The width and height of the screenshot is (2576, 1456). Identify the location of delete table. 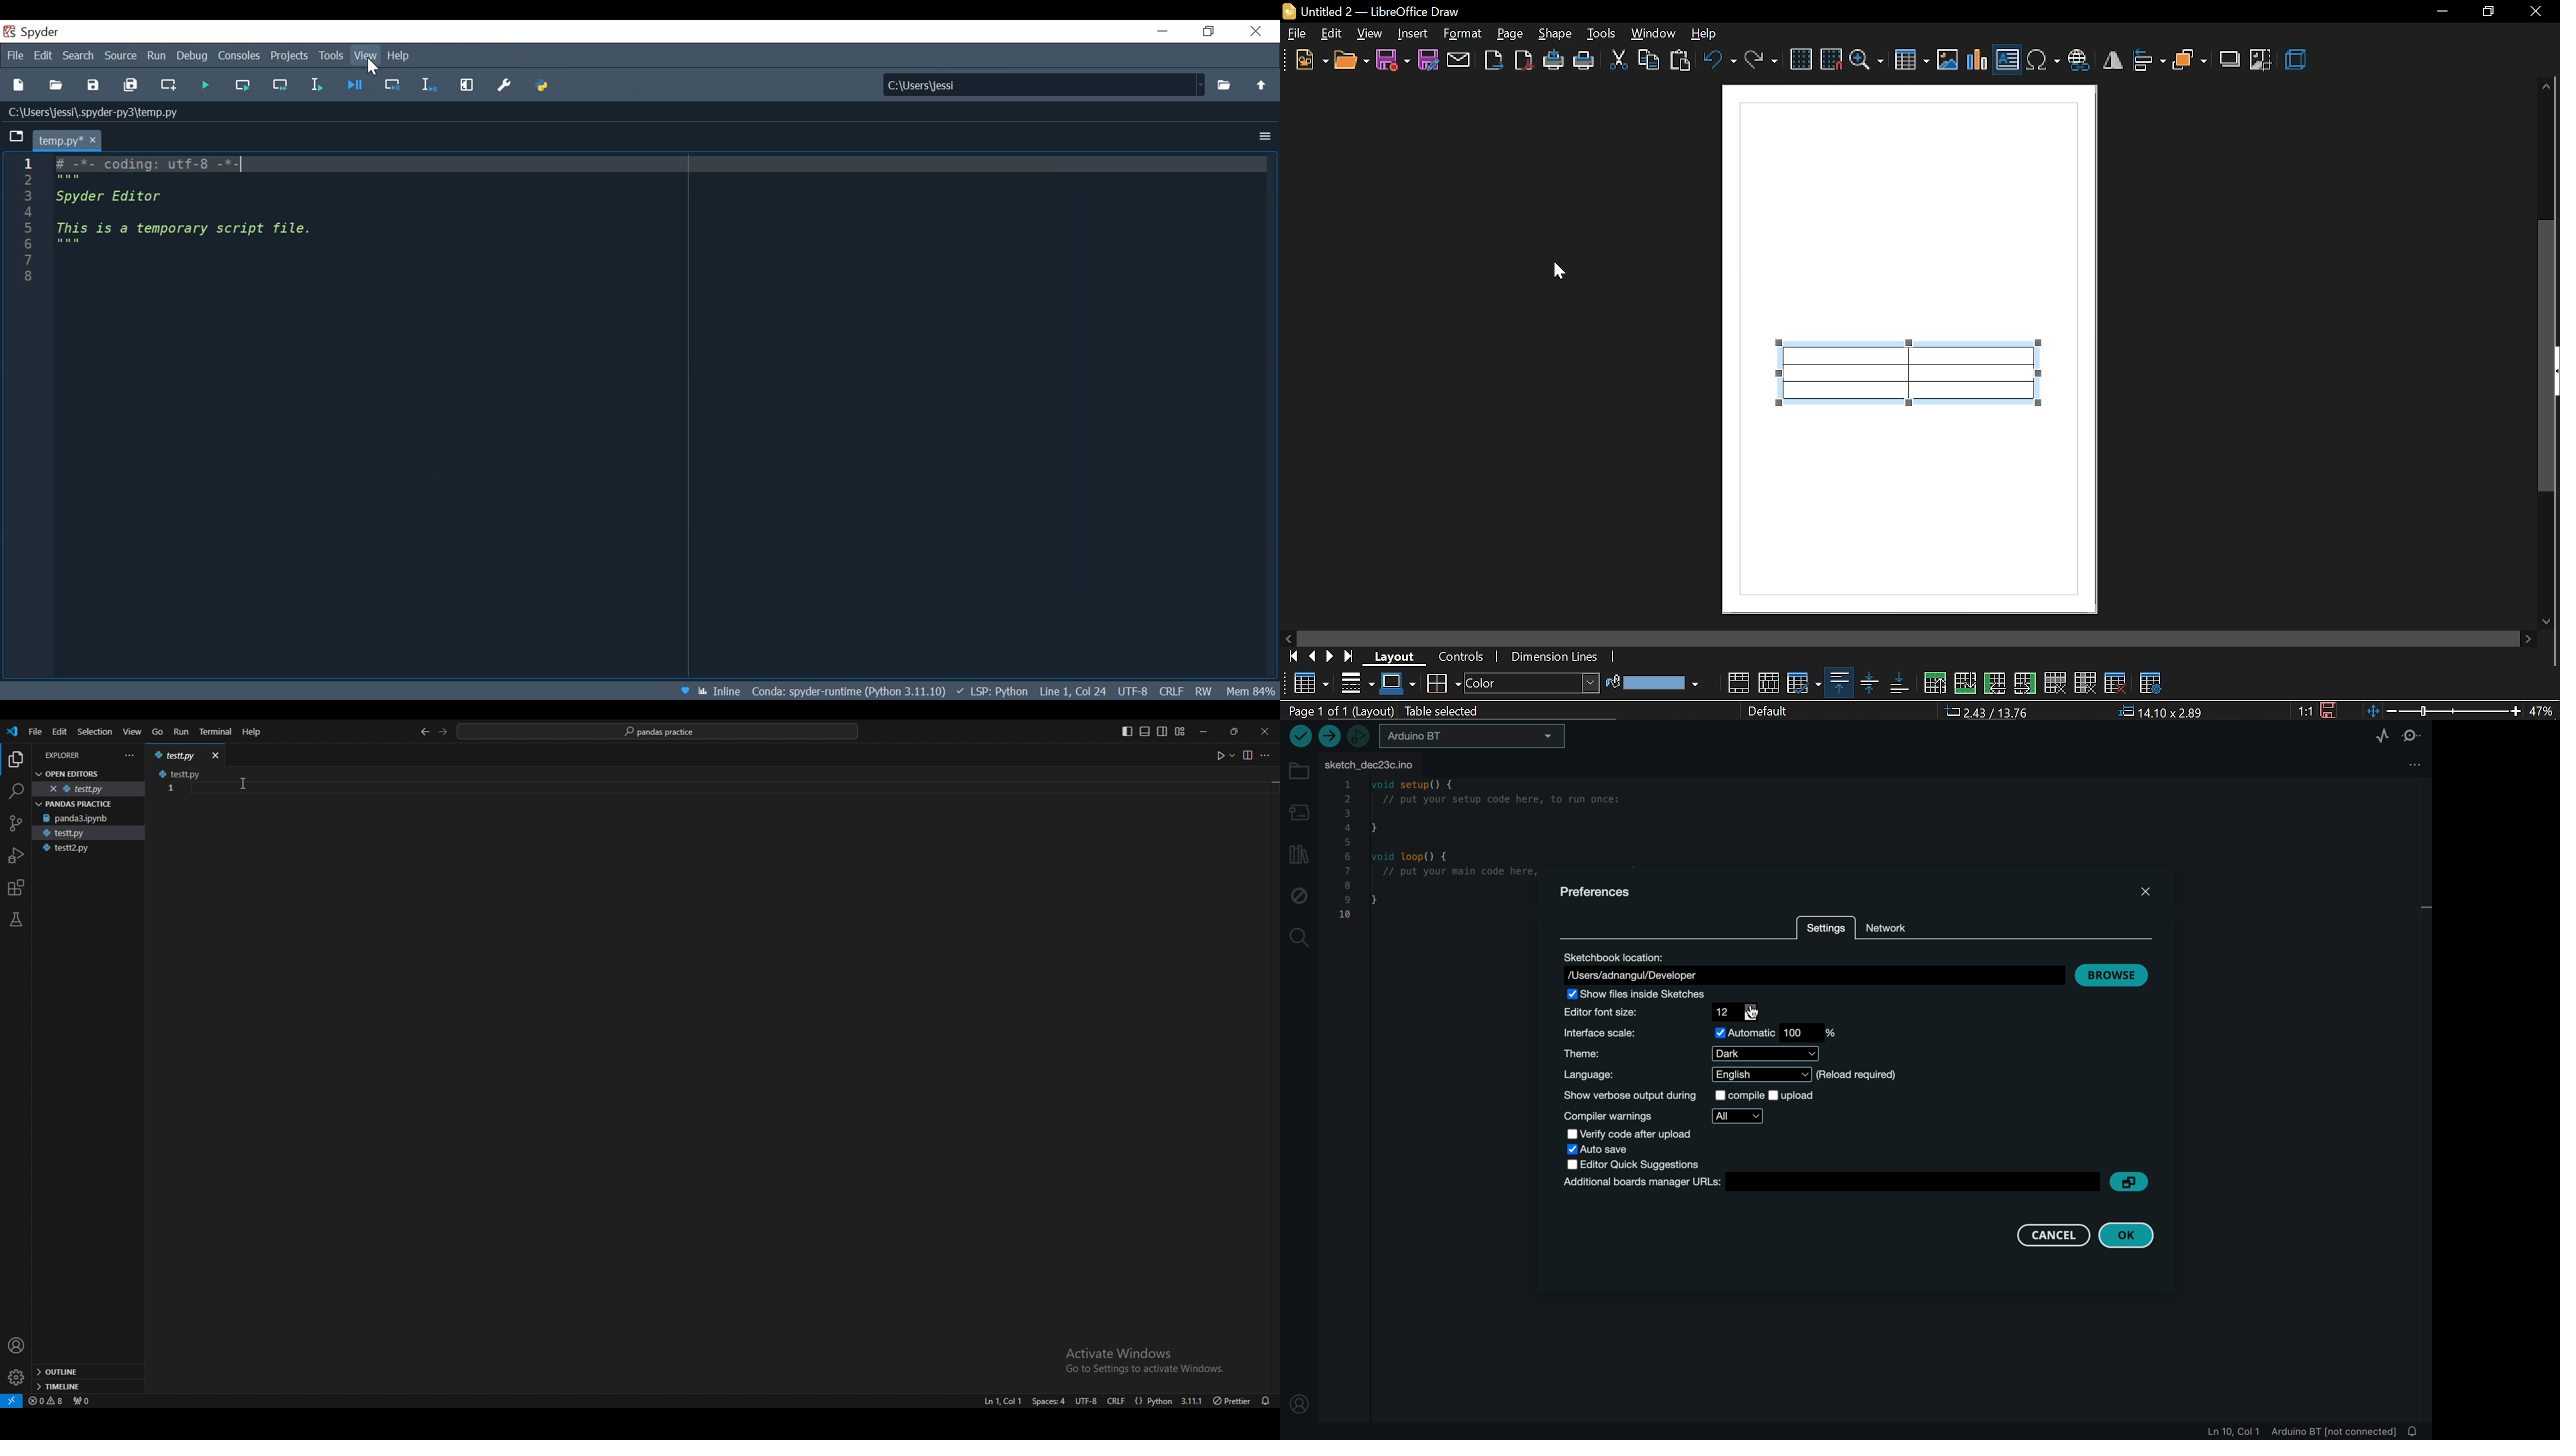
(2118, 685).